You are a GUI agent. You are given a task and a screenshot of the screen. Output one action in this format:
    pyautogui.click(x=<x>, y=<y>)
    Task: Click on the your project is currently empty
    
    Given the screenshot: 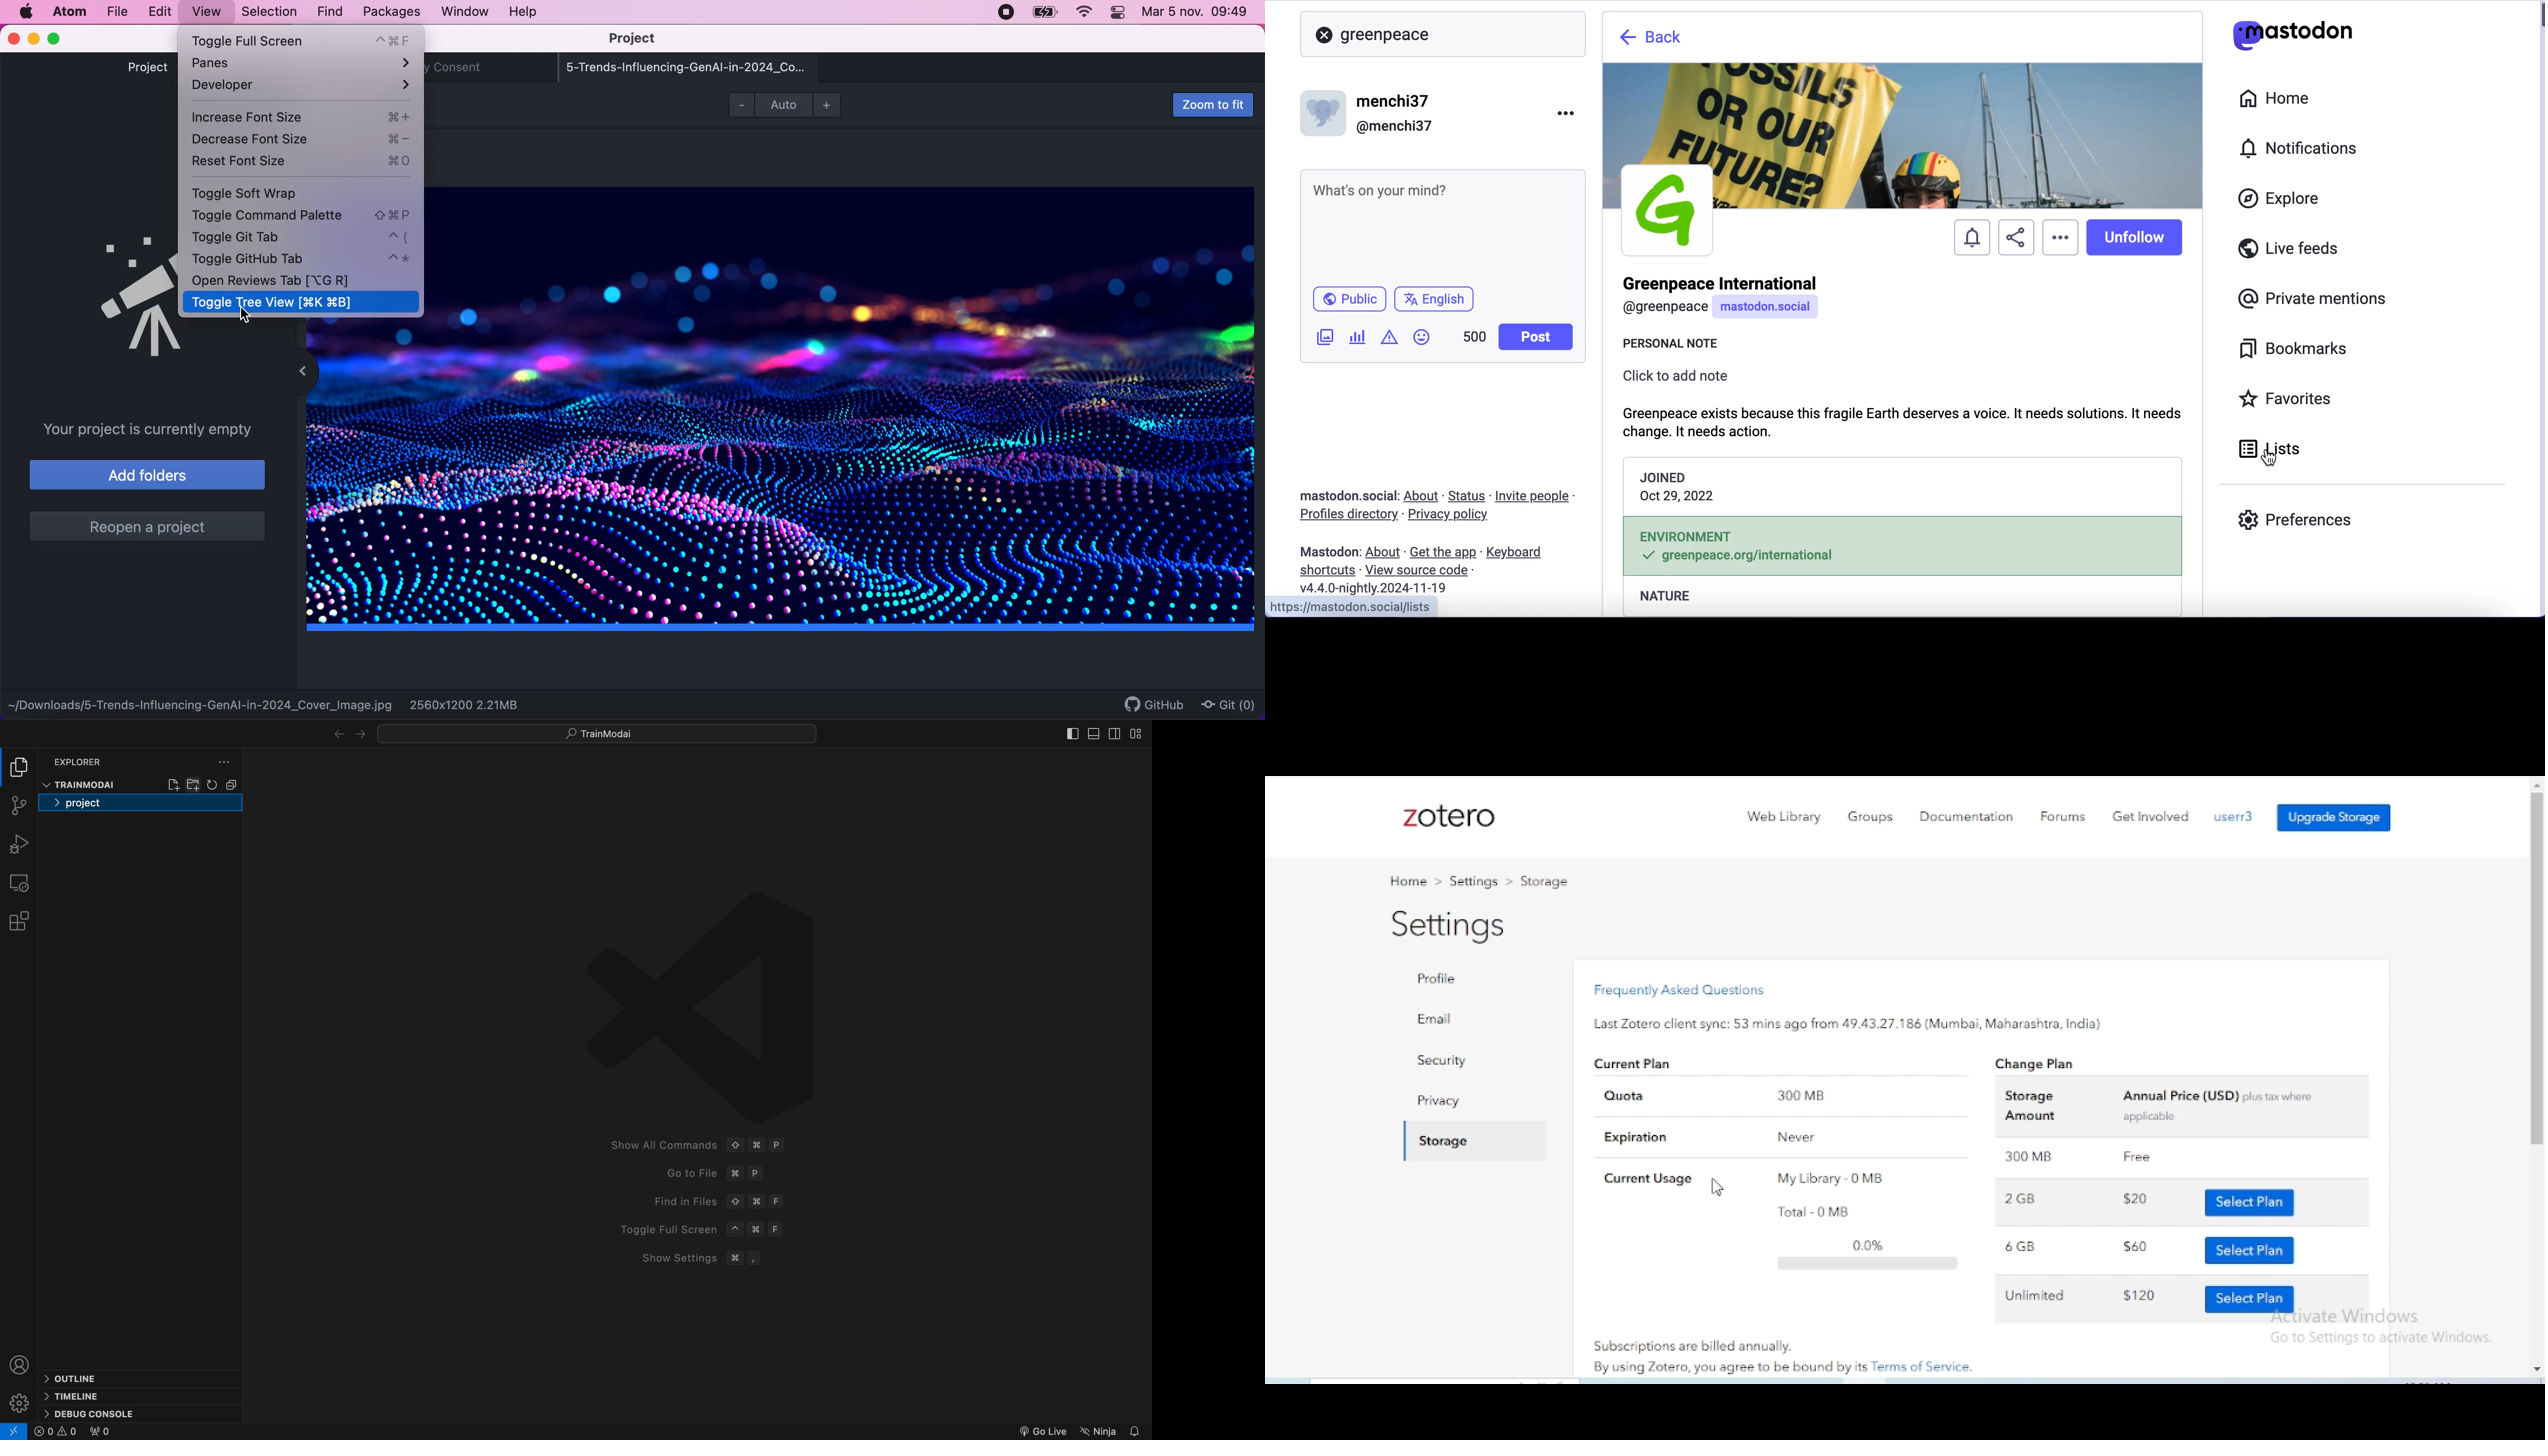 What is the action you would take?
    pyautogui.click(x=144, y=428)
    